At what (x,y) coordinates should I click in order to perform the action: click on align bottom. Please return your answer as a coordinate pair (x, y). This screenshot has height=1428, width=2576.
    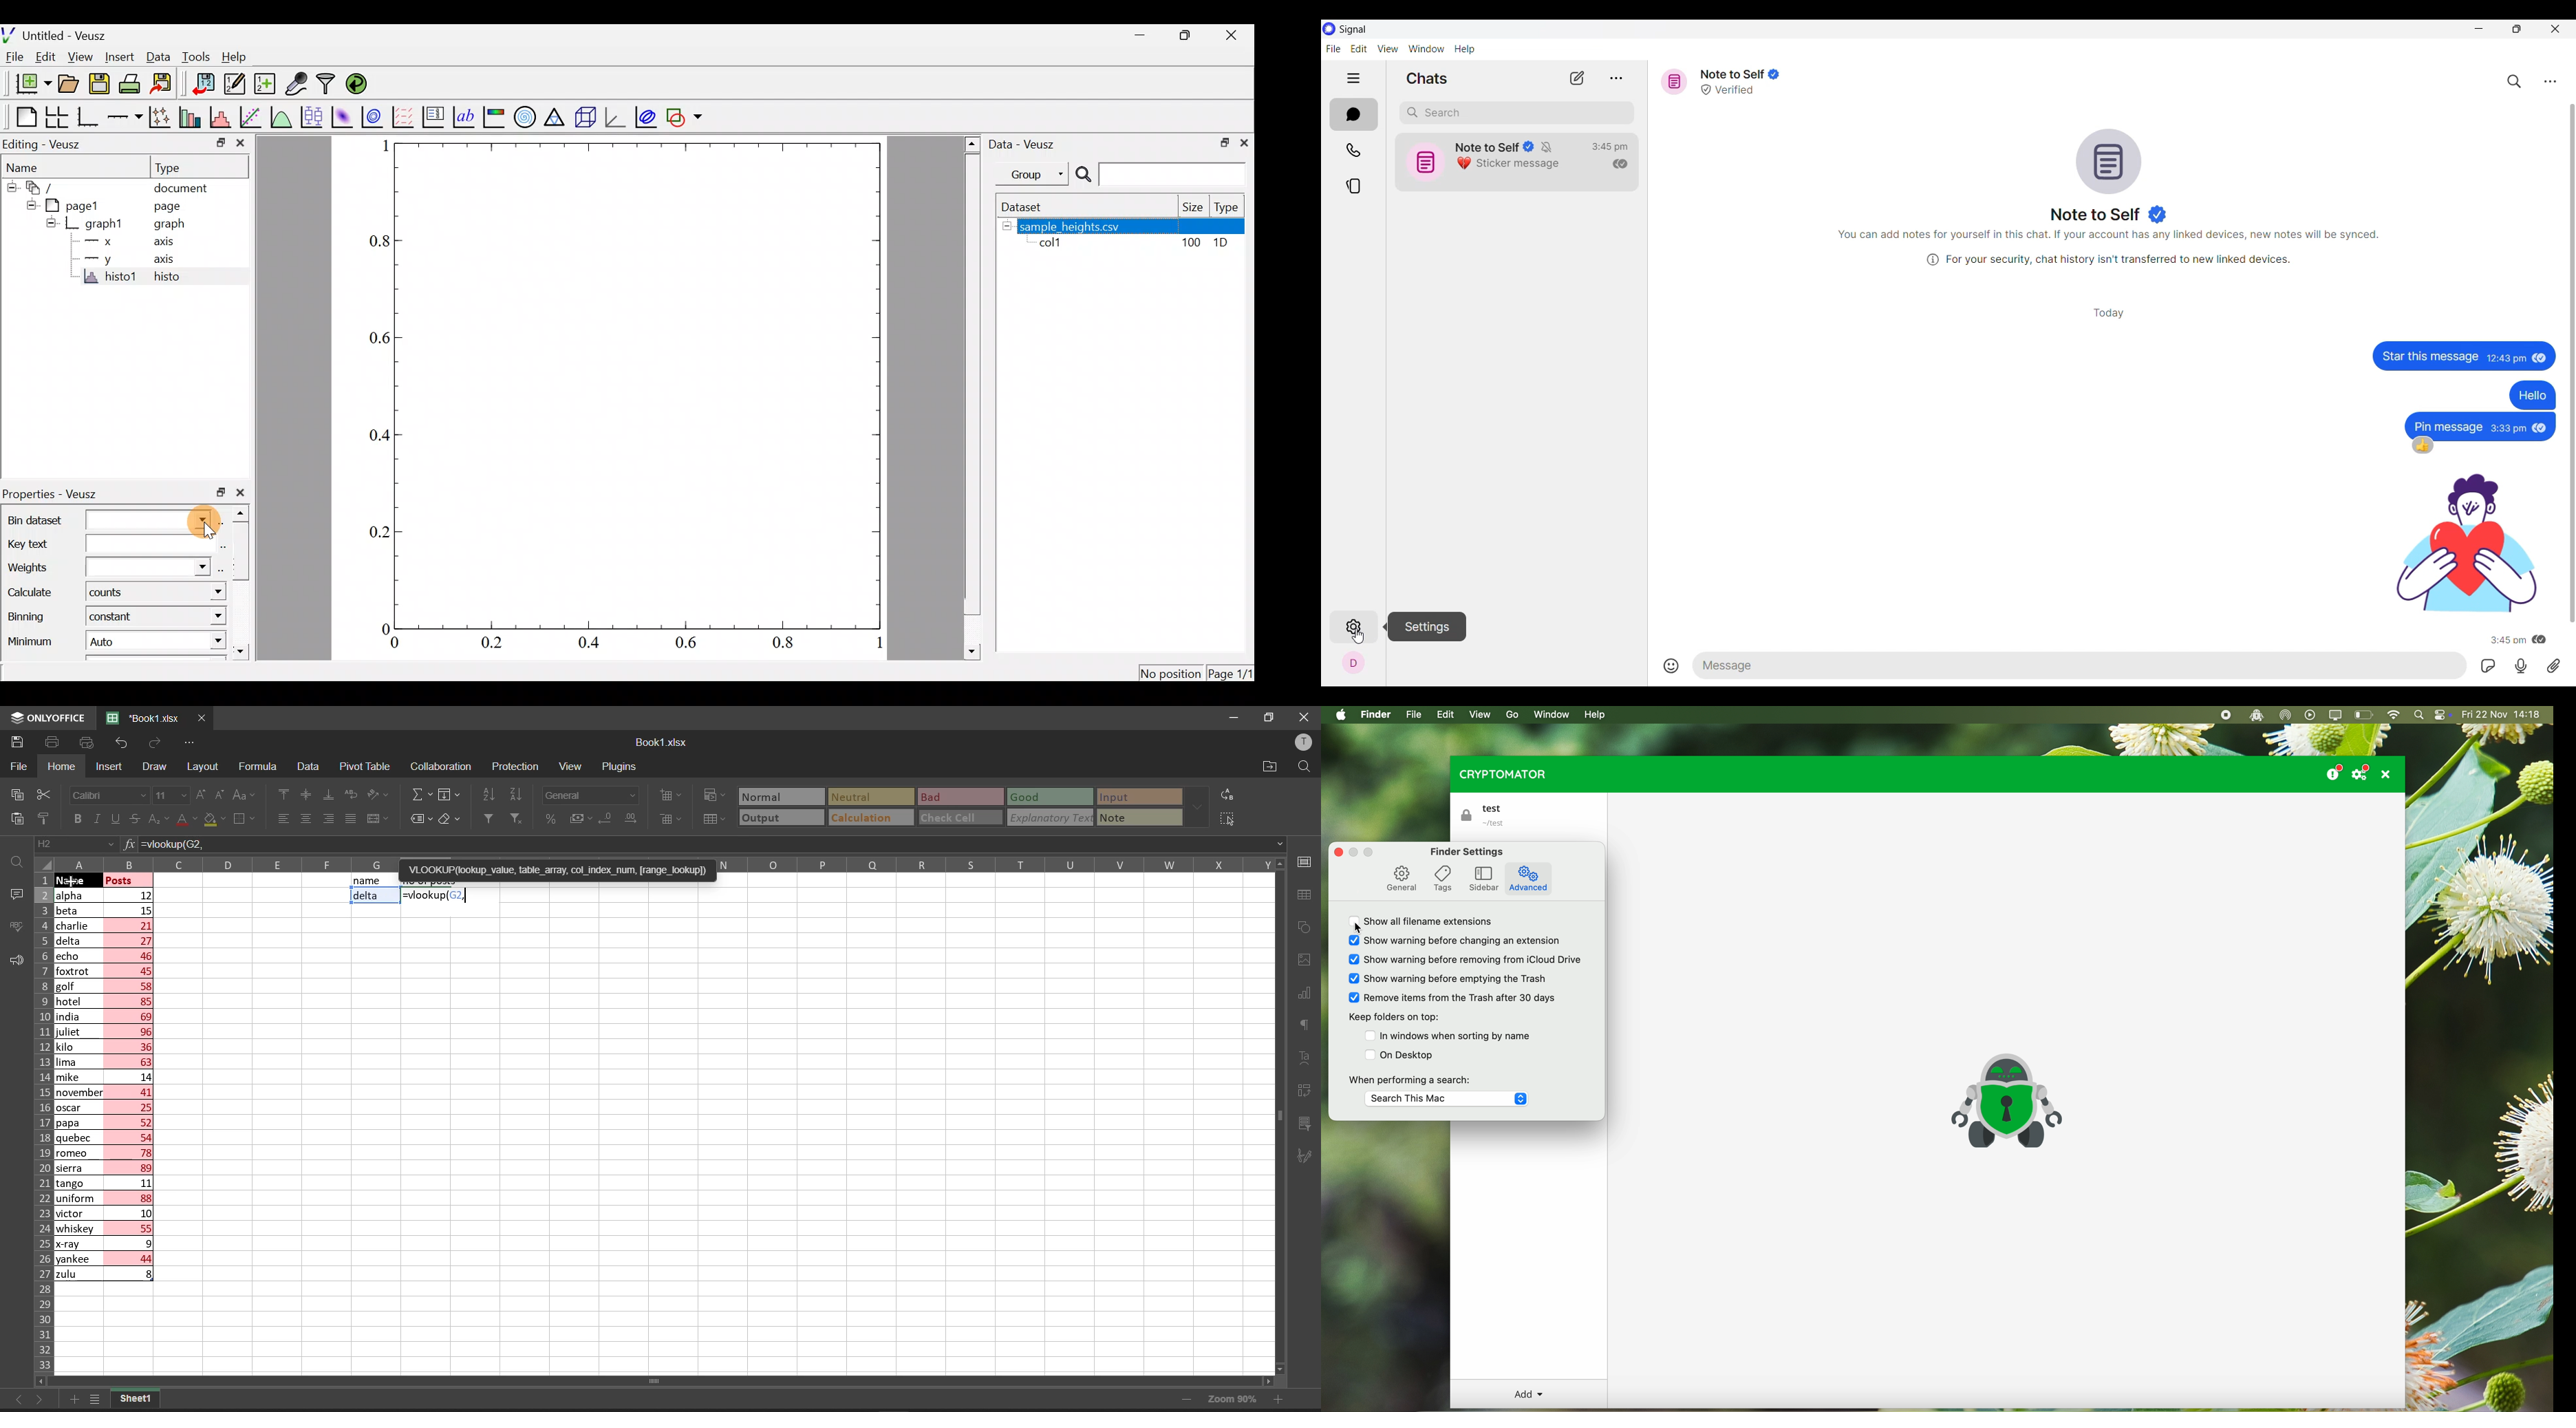
    Looking at the image, I should click on (328, 794).